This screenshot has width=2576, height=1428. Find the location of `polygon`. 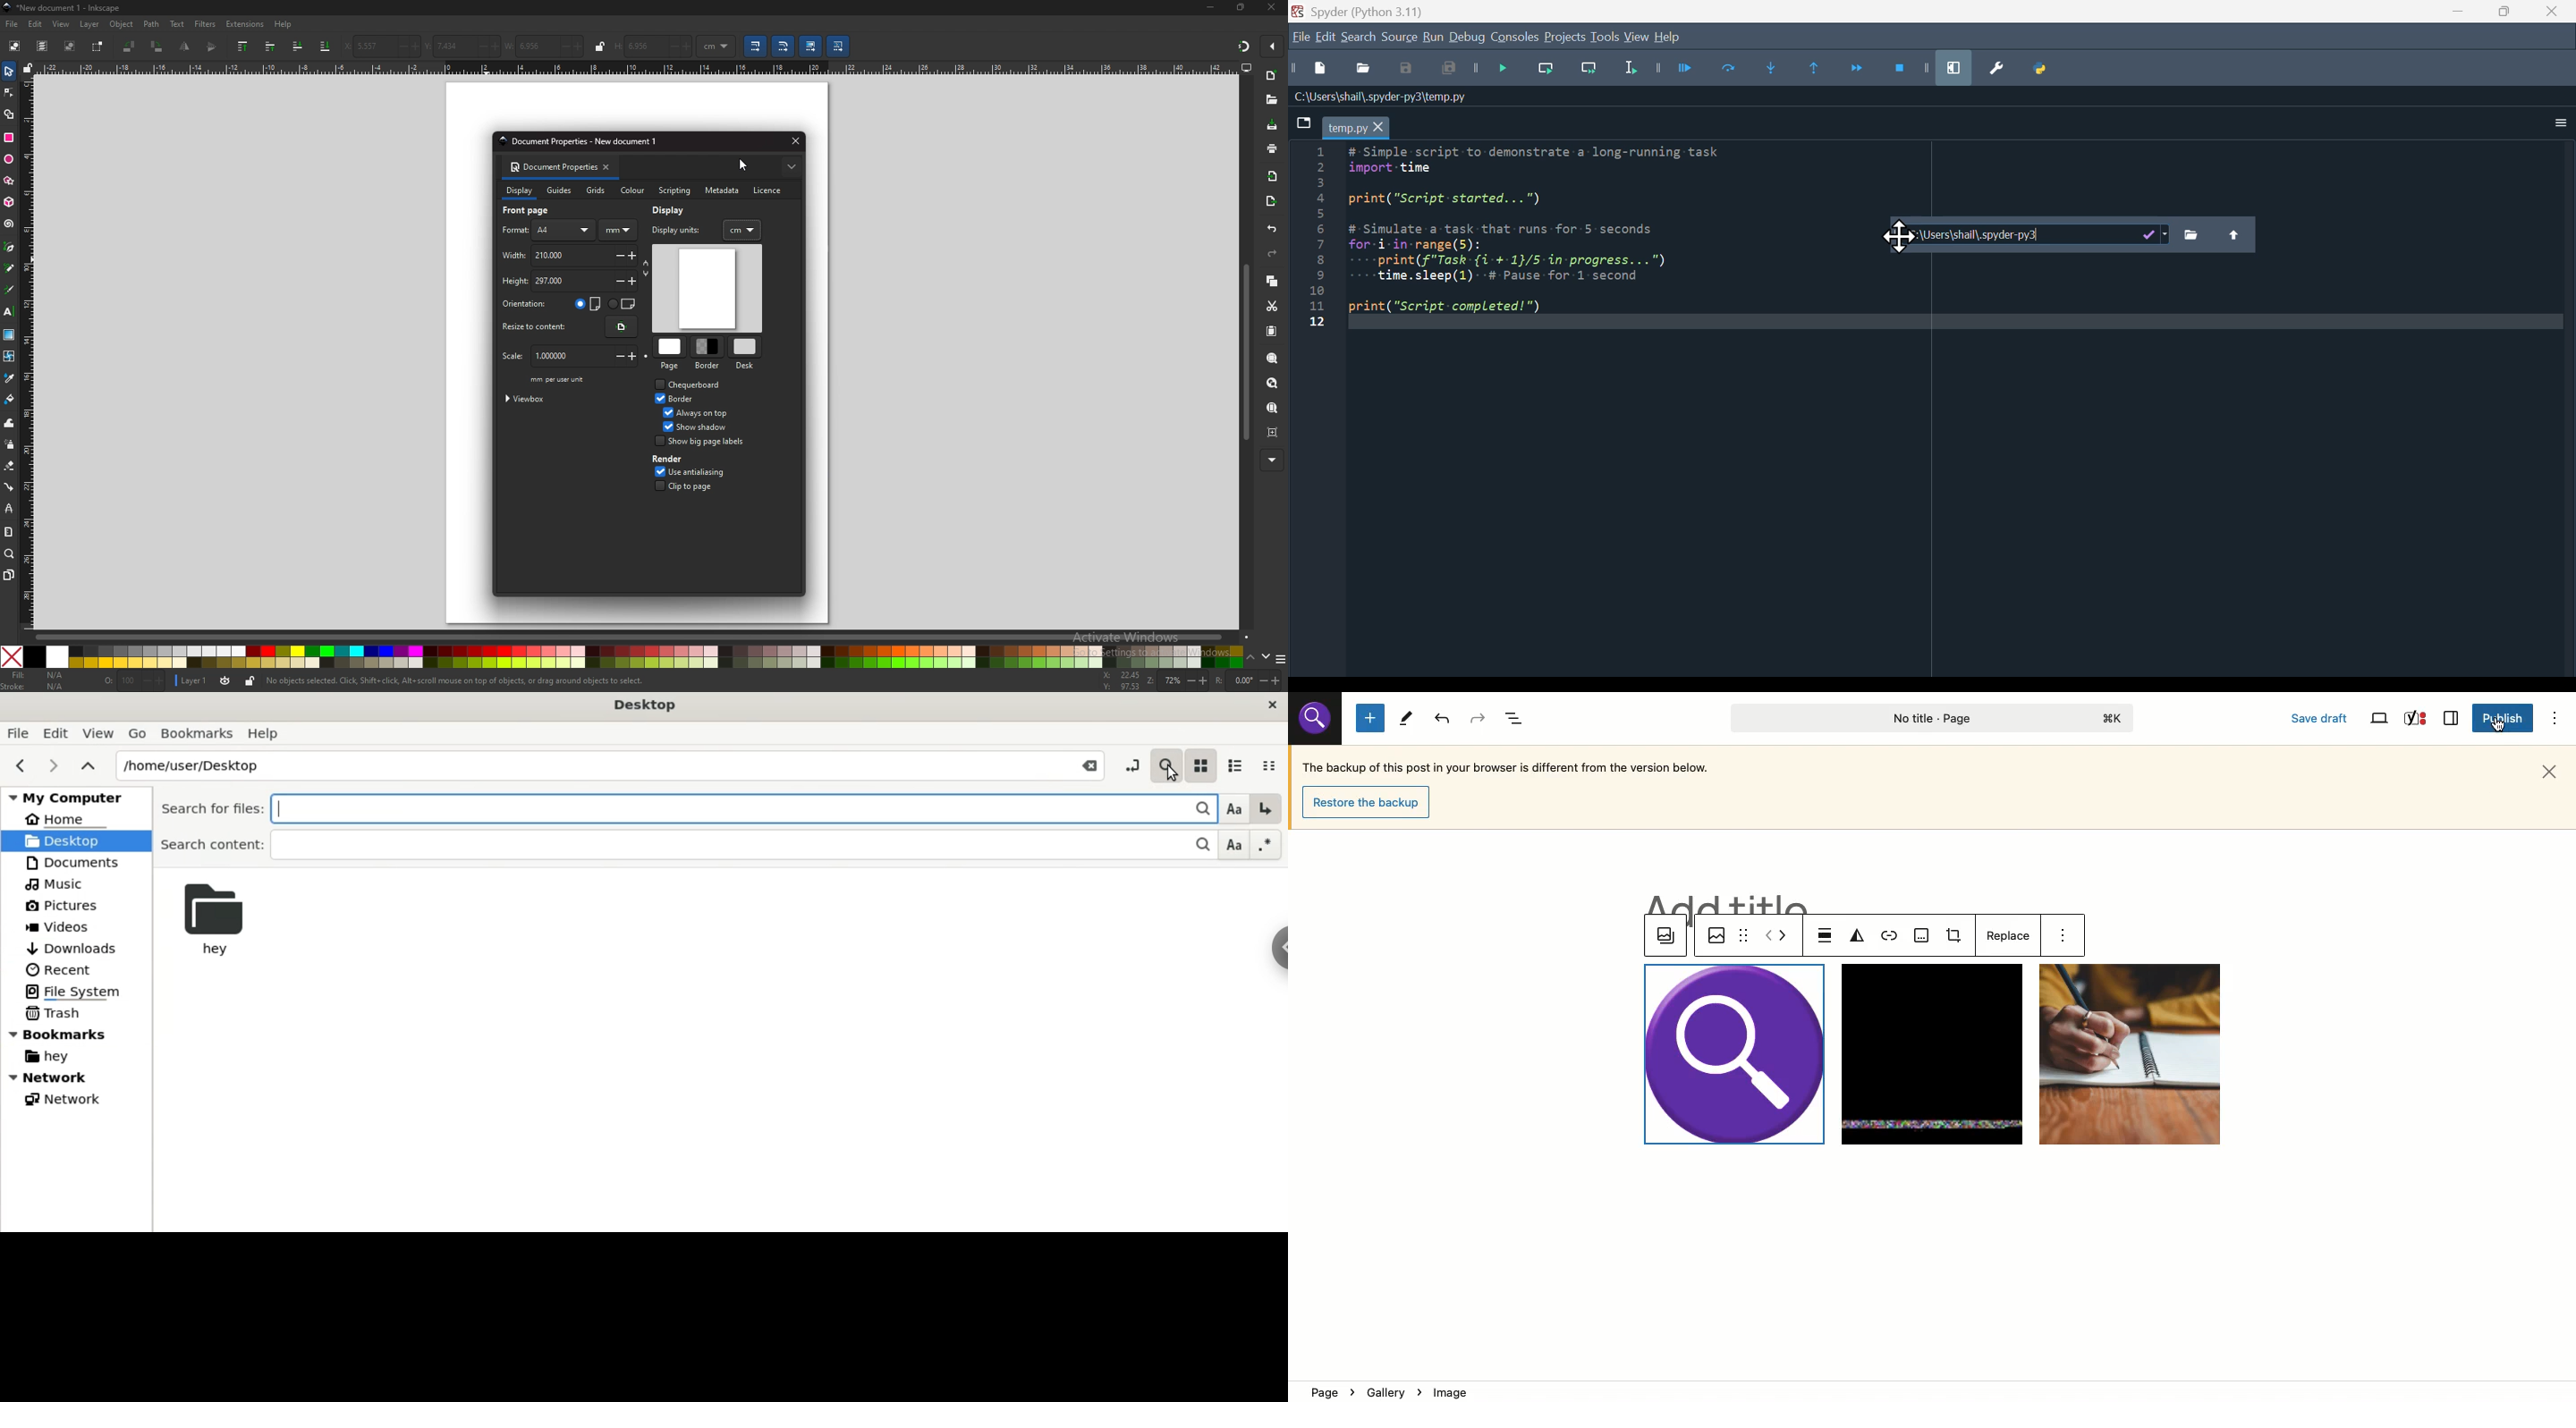

polygon is located at coordinates (9, 180).